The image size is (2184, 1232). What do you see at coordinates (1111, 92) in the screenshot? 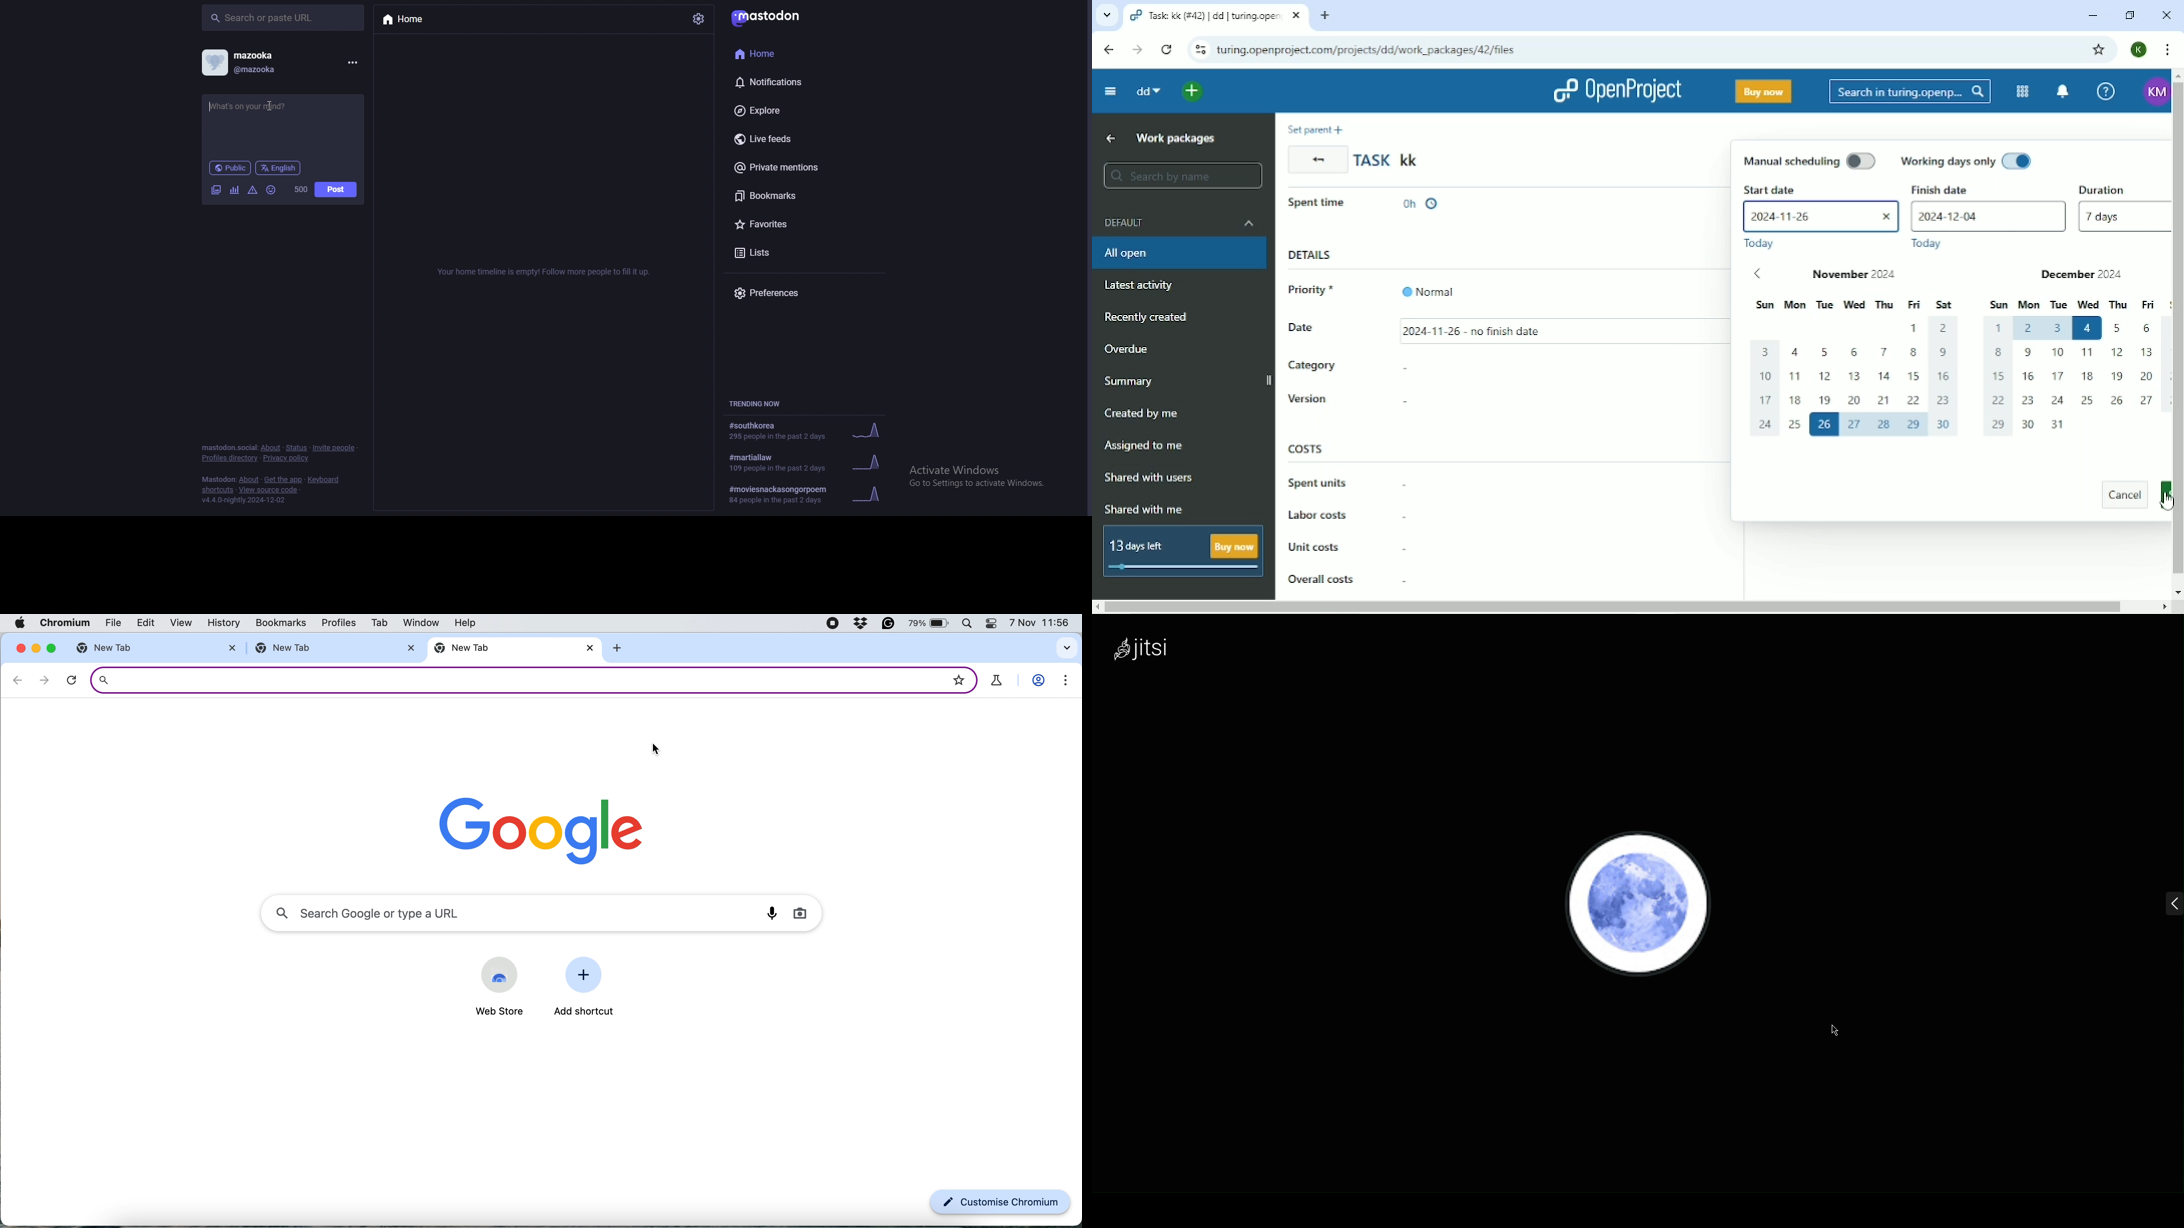
I see `Collapse project menu` at bounding box center [1111, 92].